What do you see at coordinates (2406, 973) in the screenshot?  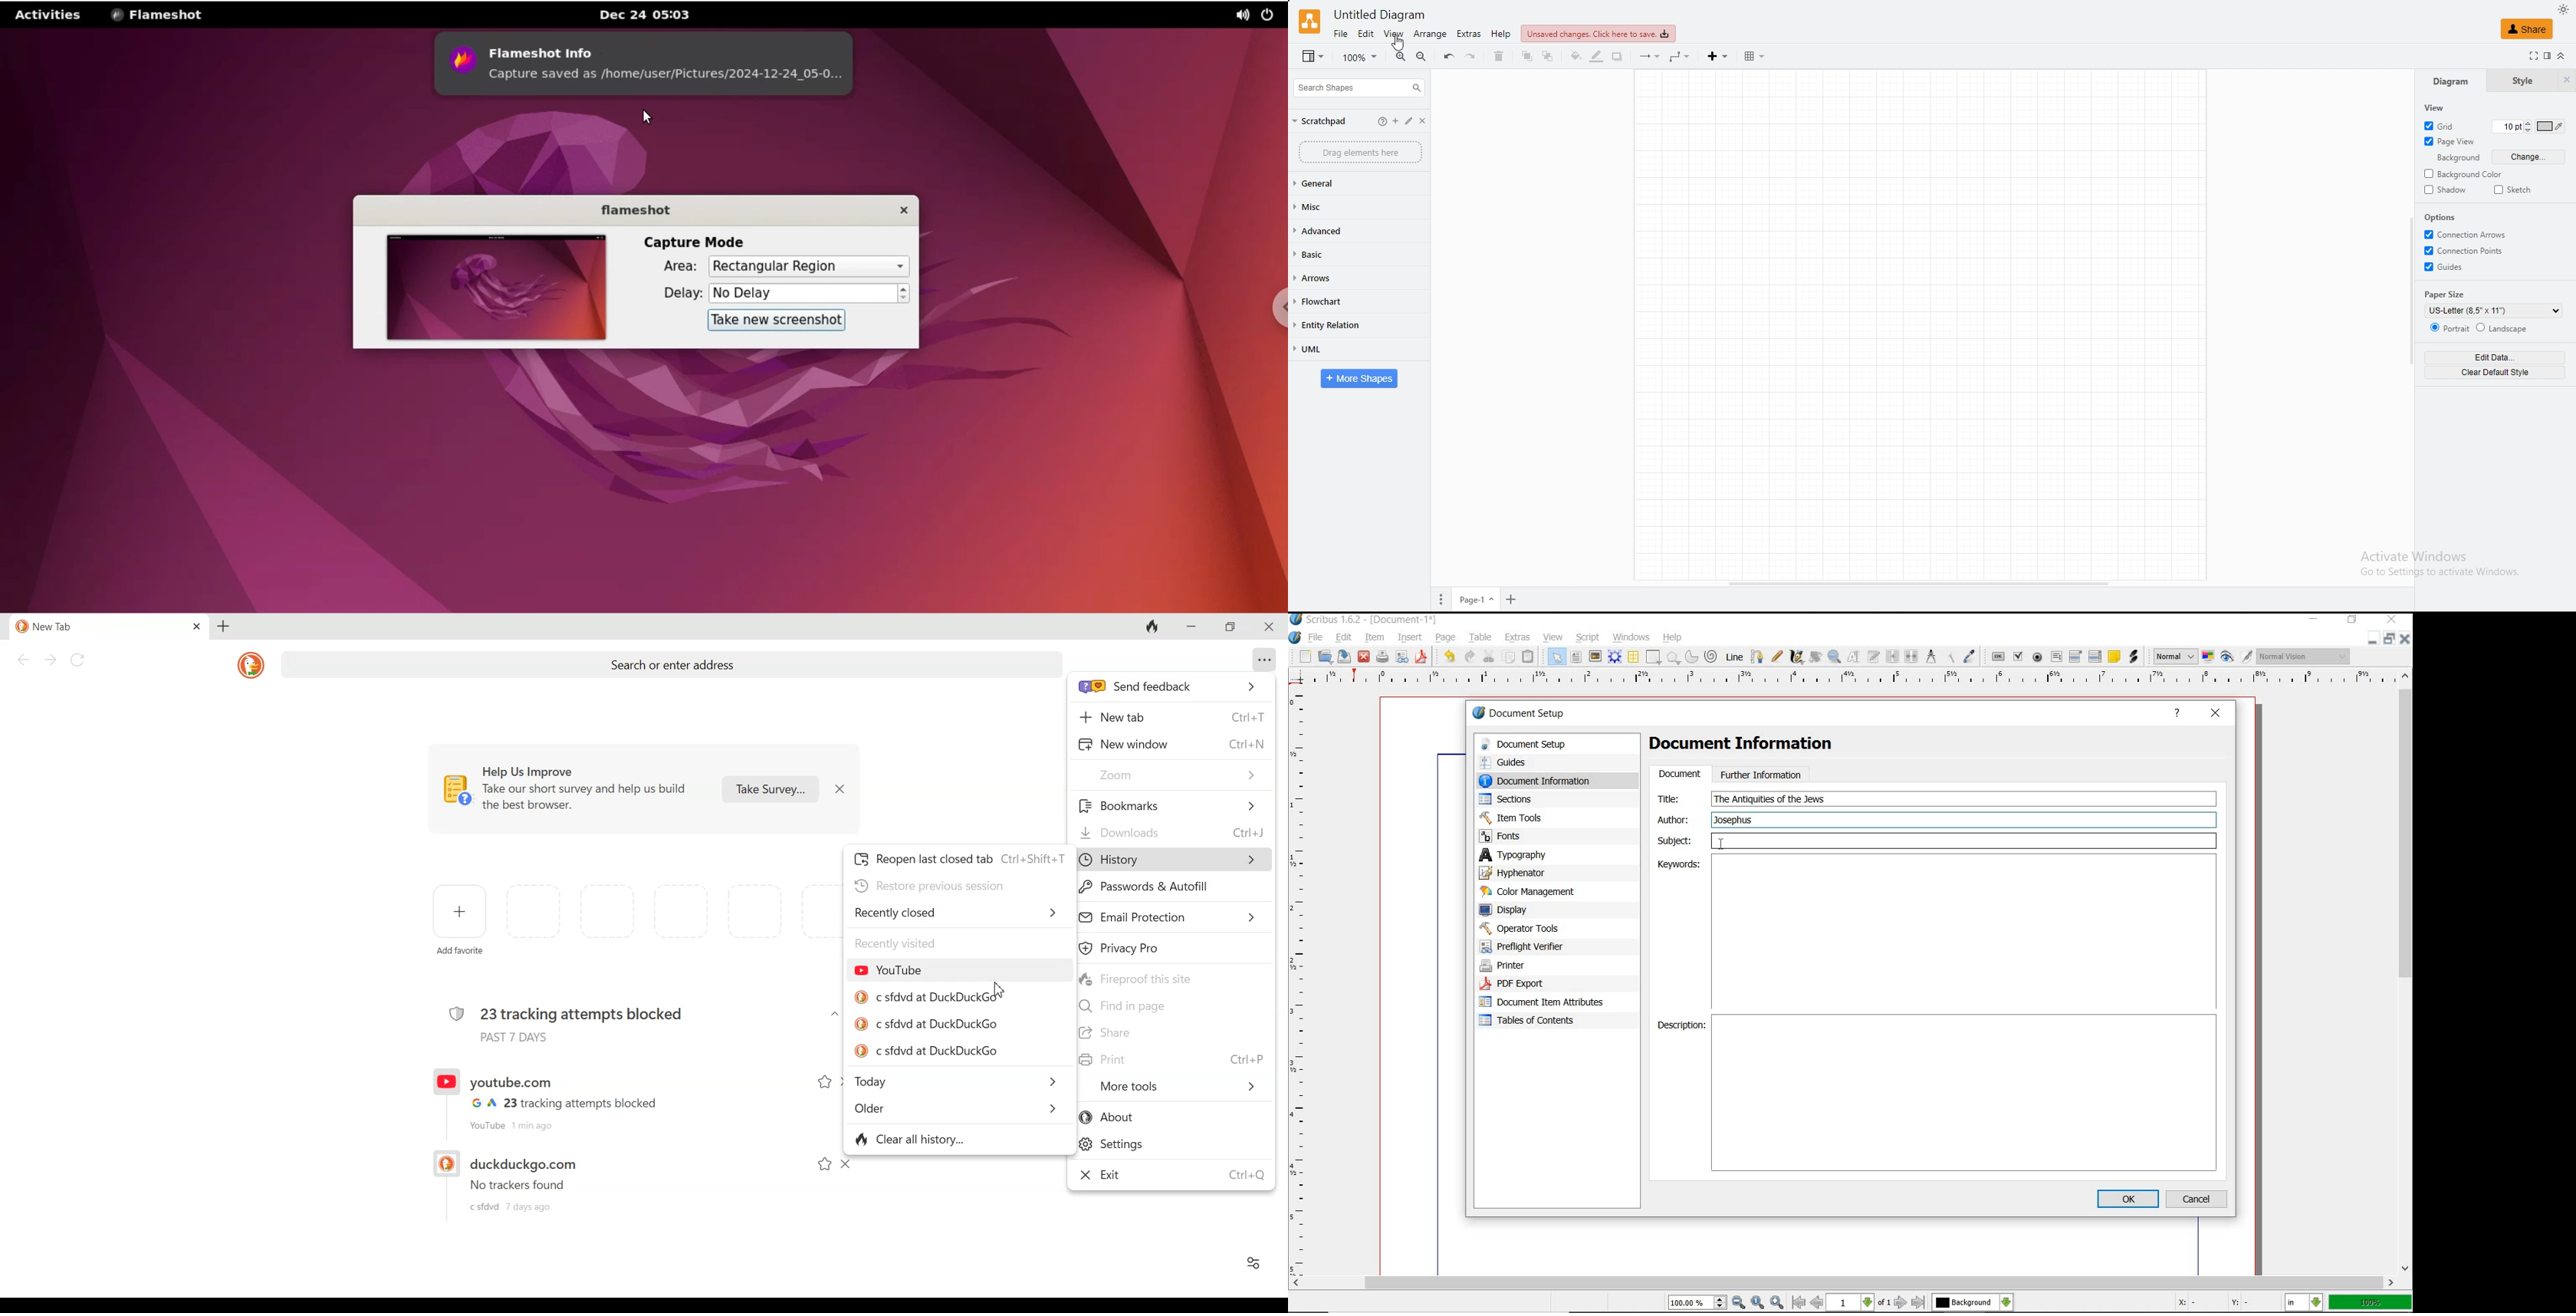 I see `scrollbar` at bounding box center [2406, 973].